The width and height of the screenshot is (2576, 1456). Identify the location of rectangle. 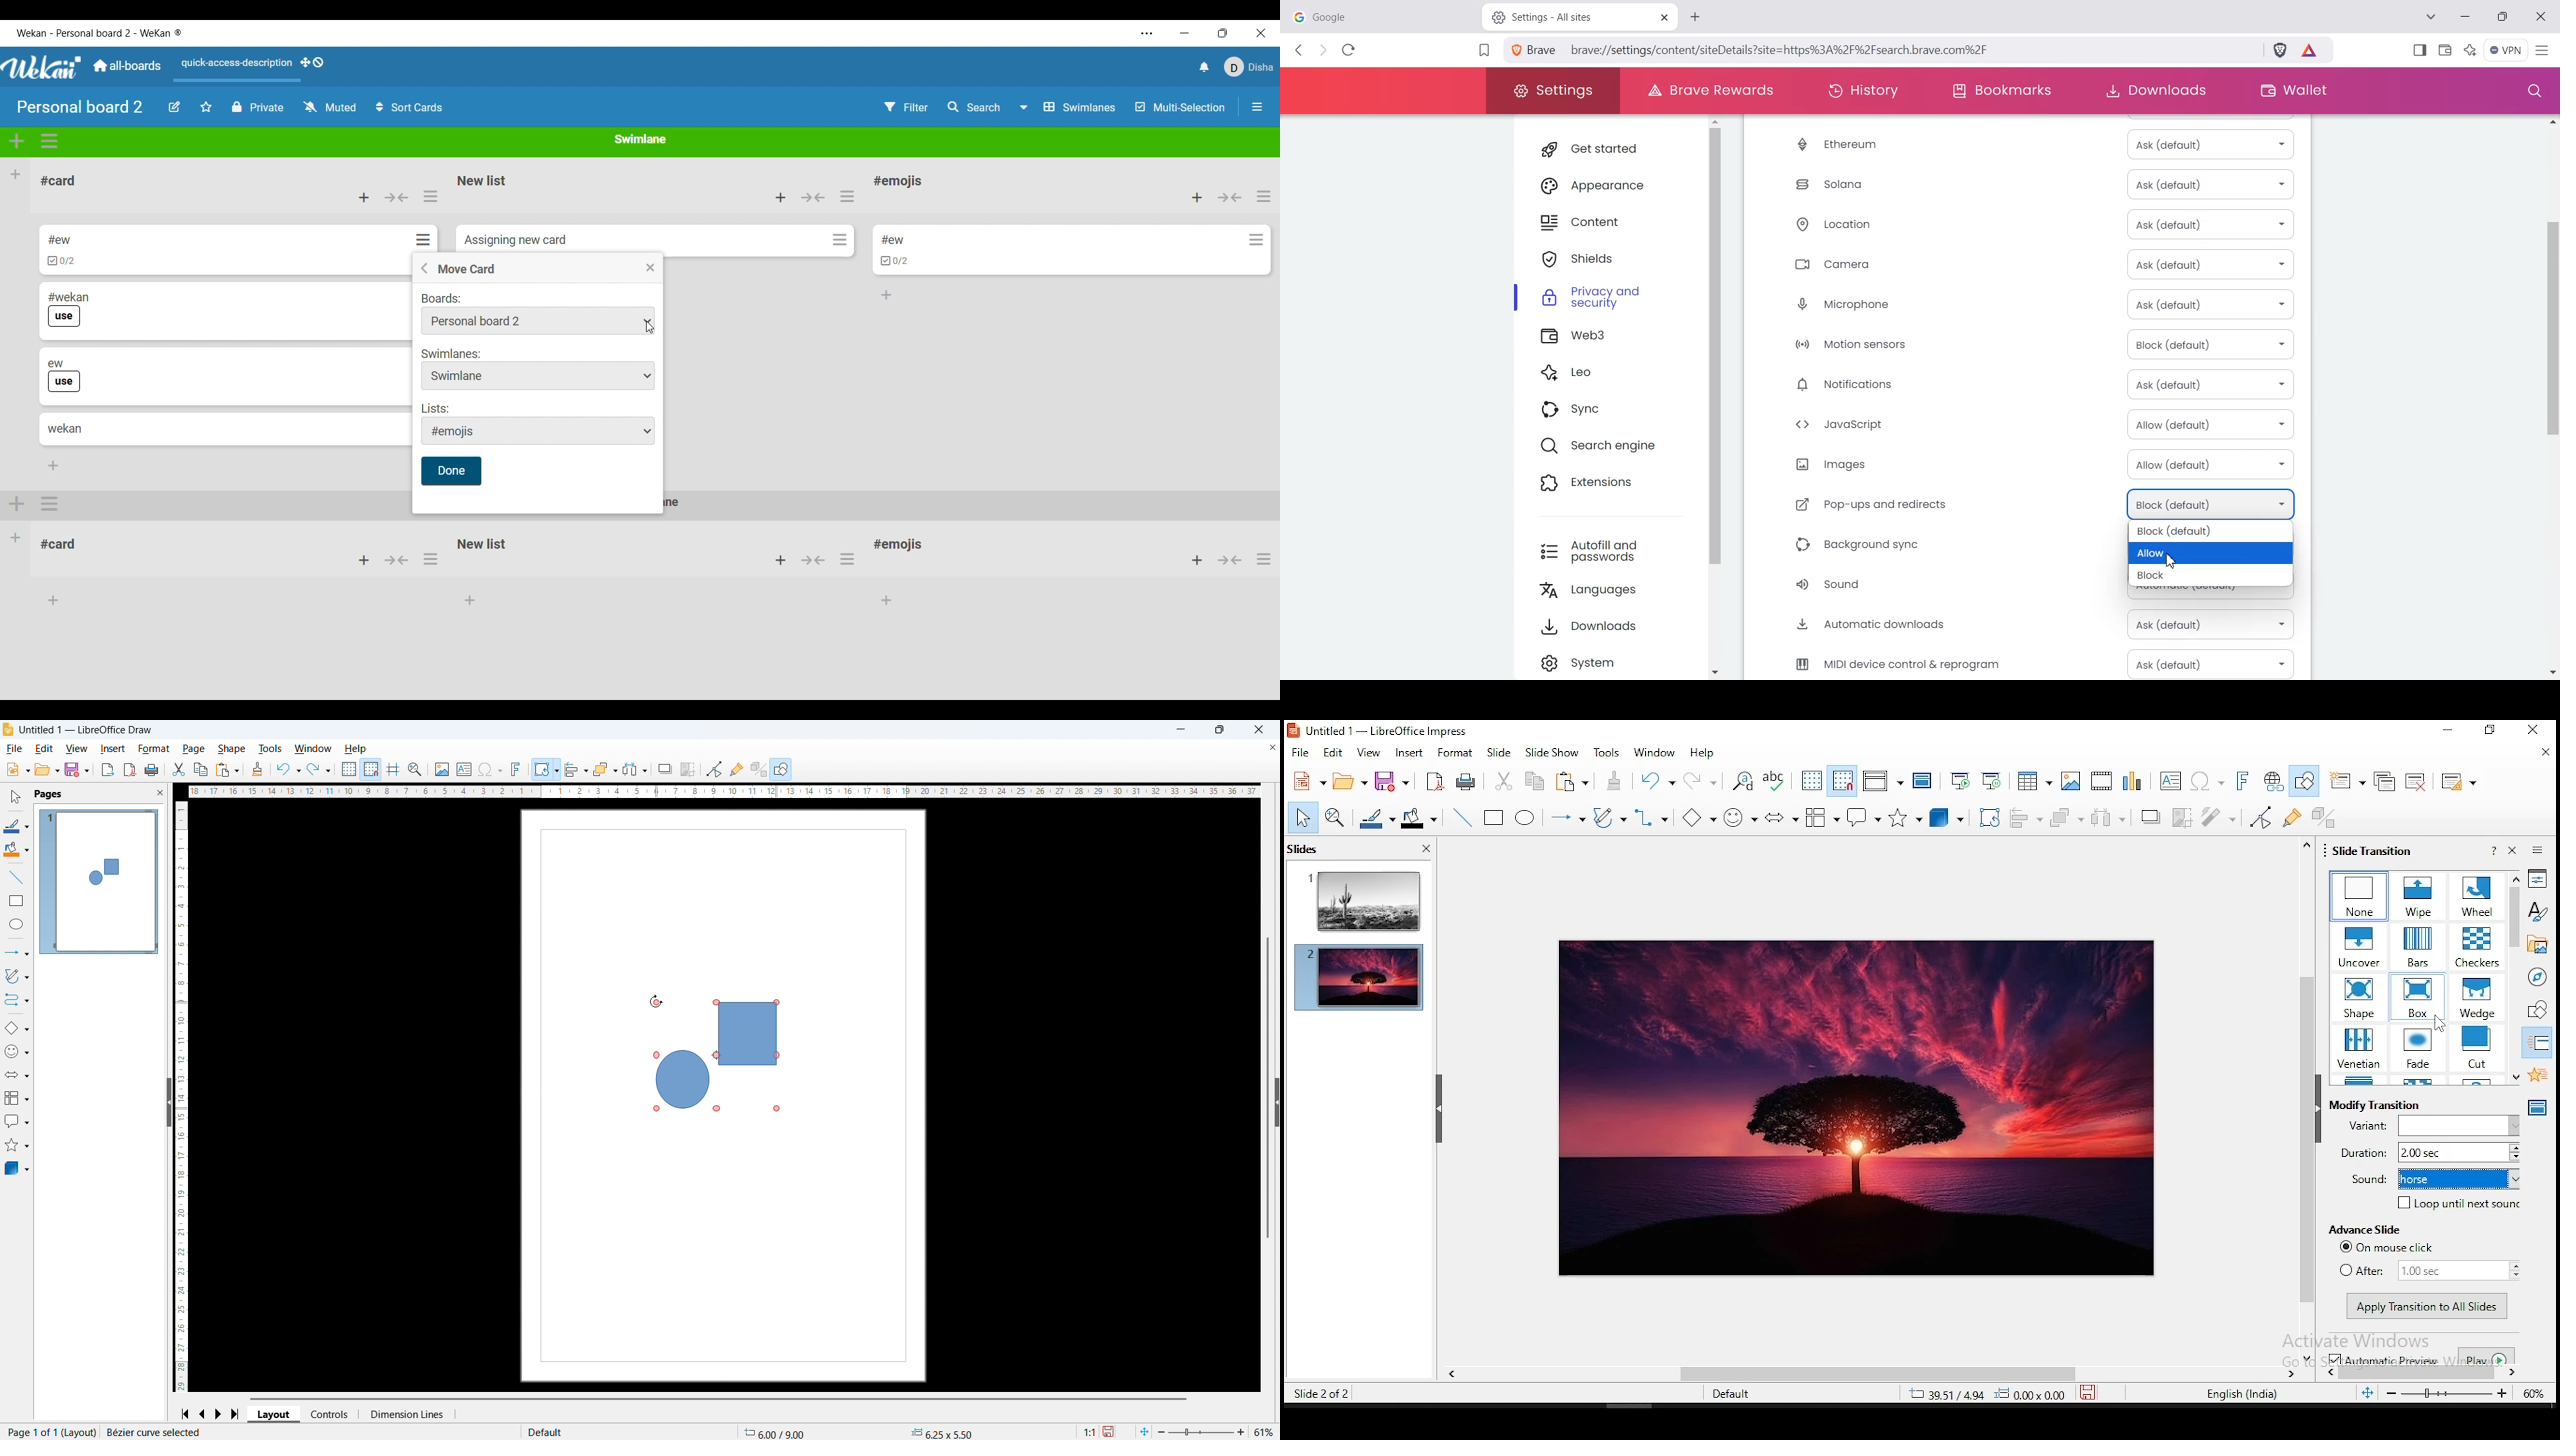
(1496, 818).